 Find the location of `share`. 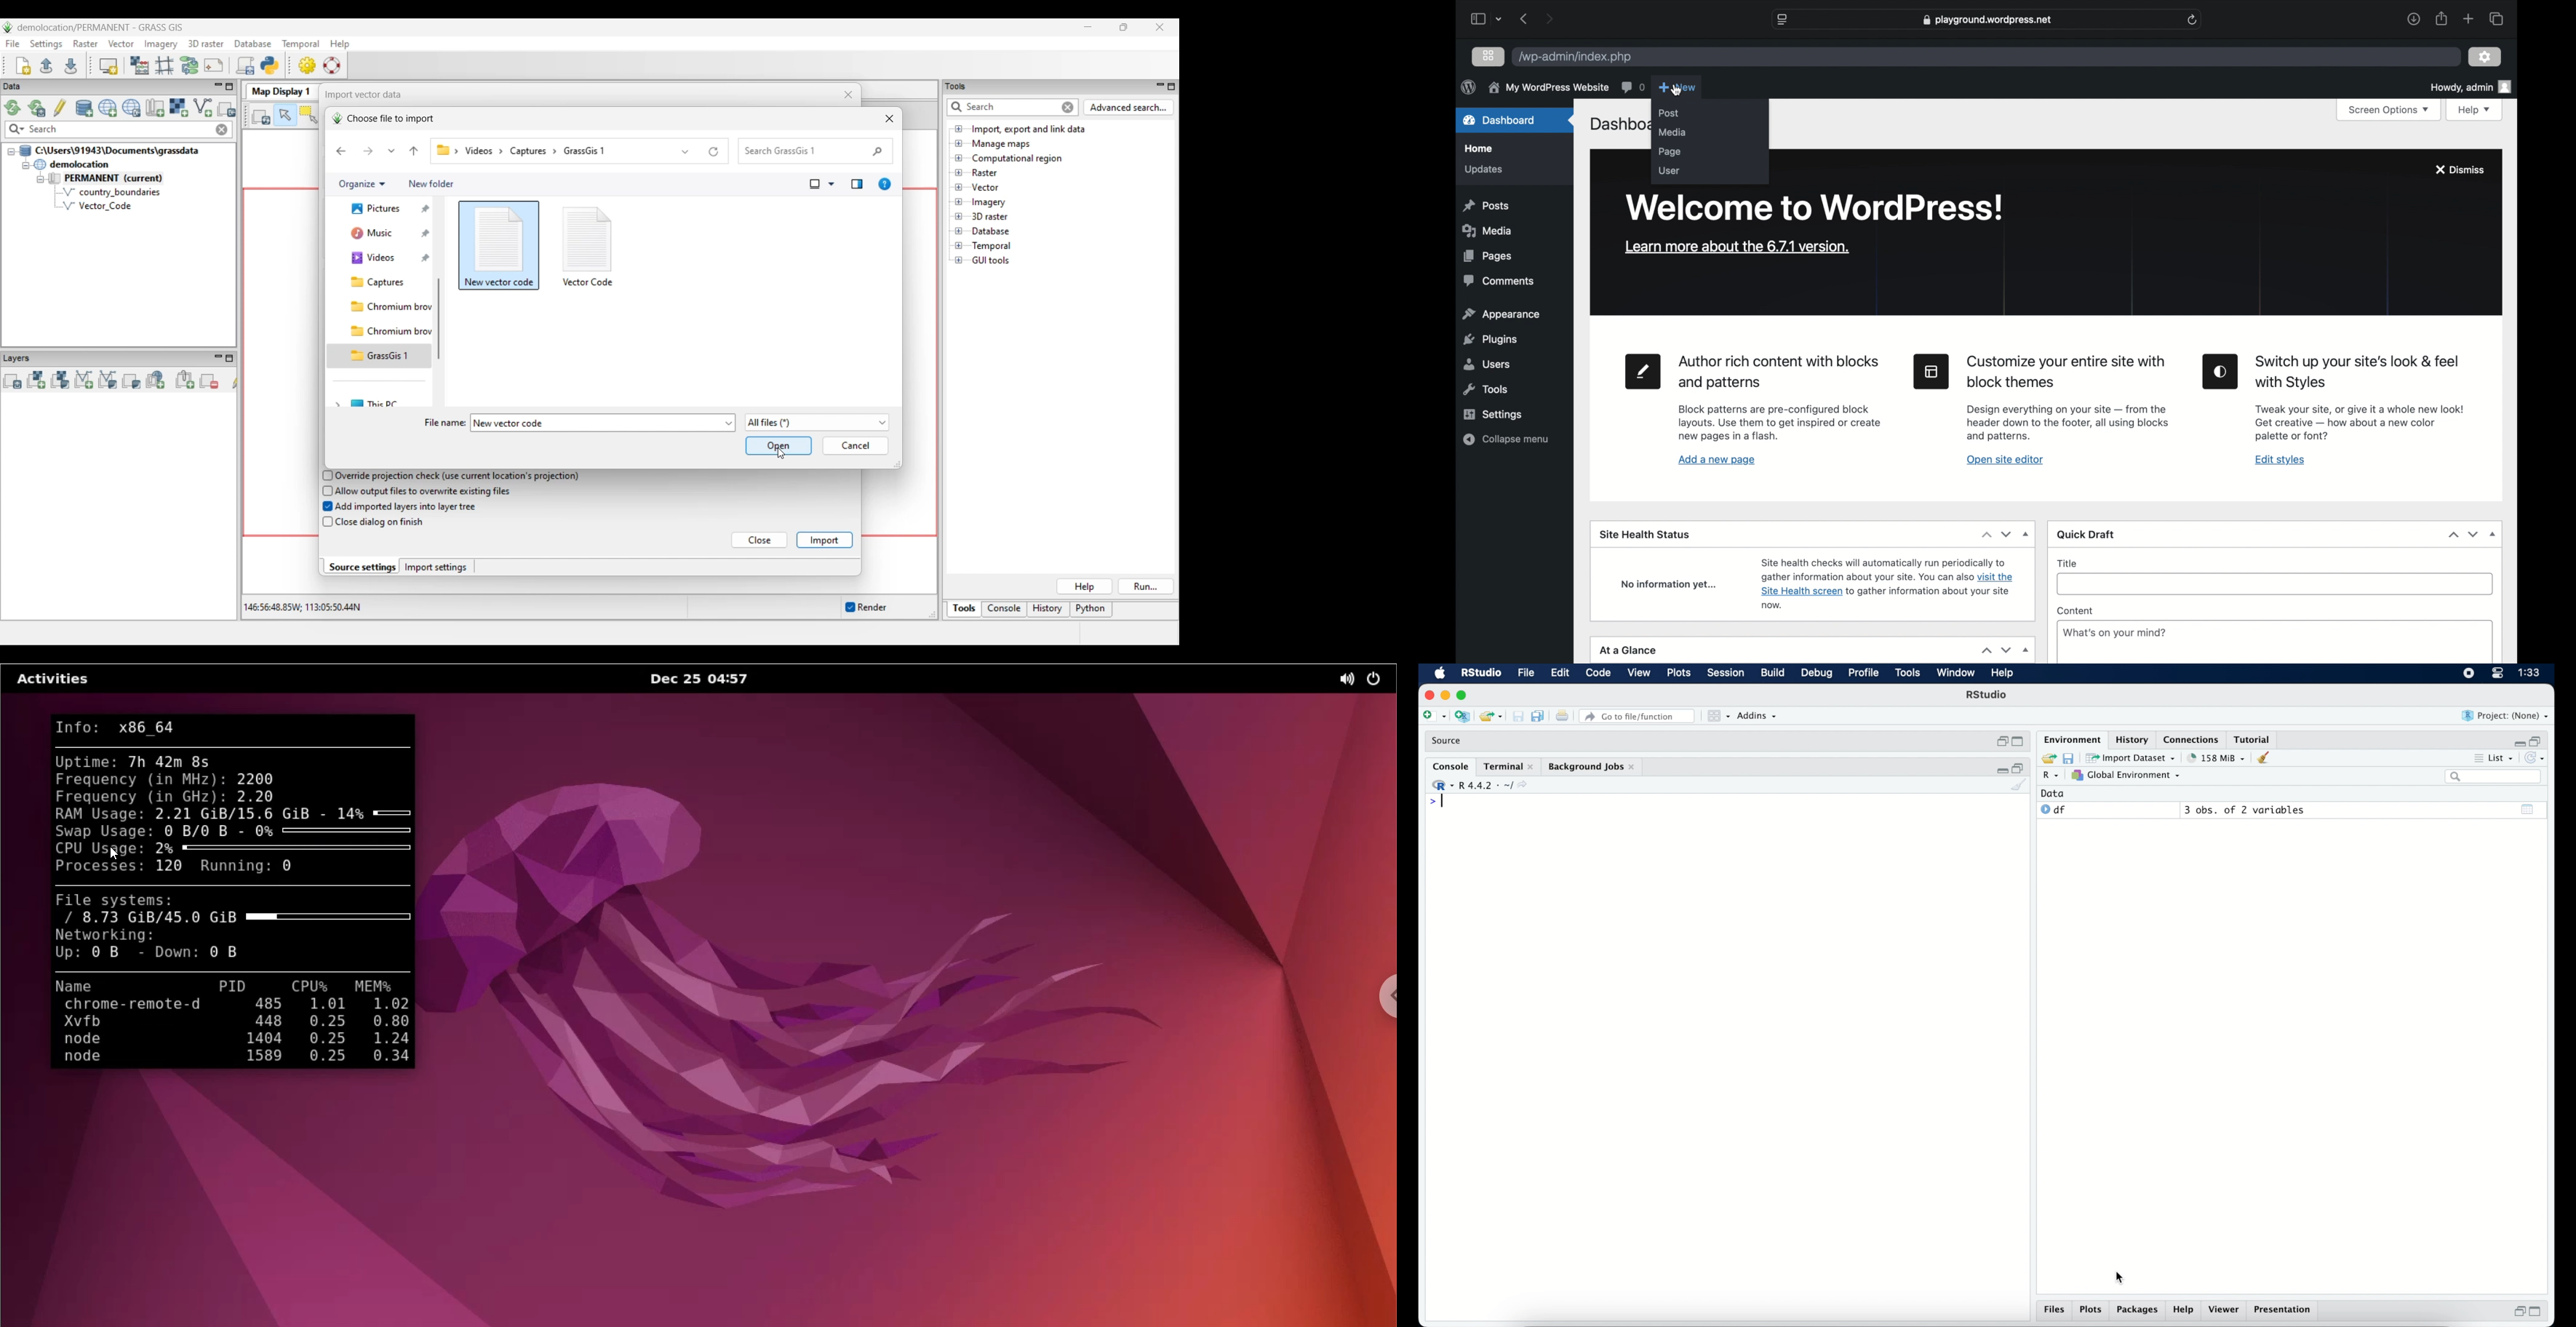

share is located at coordinates (2442, 19).